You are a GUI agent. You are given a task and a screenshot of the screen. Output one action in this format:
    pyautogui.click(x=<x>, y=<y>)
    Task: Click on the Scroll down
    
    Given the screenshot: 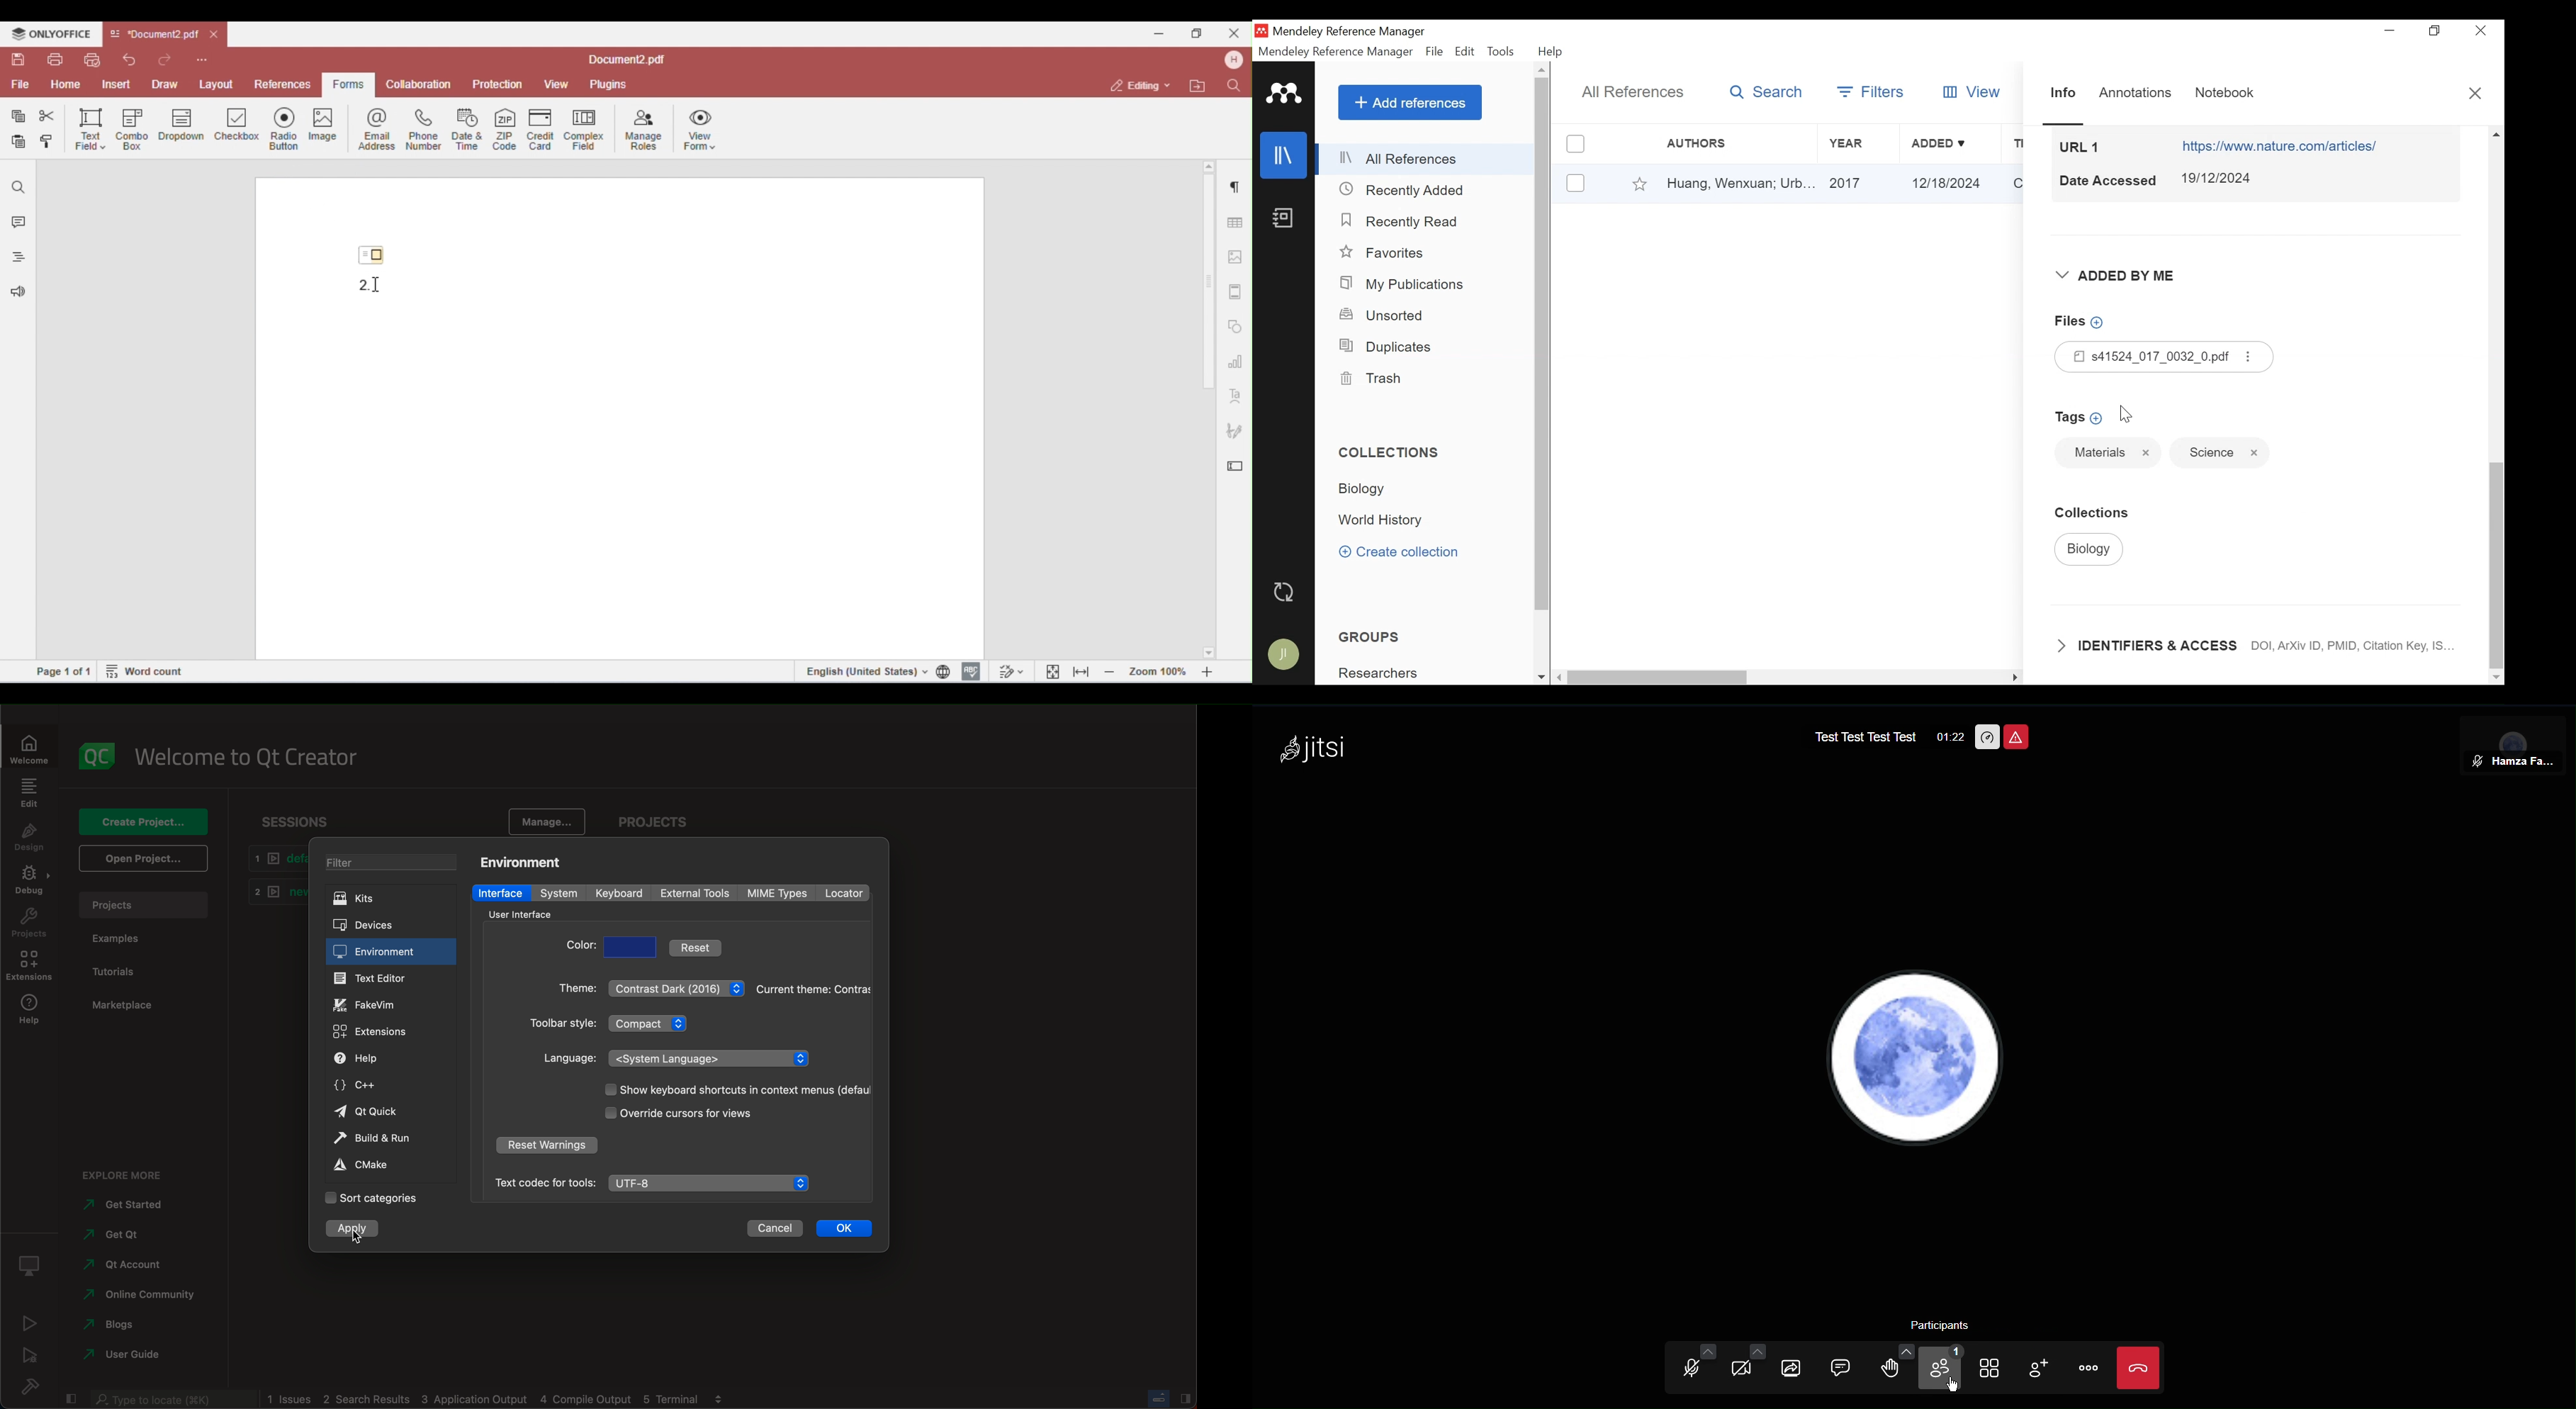 What is the action you would take?
    pyautogui.click(x=1539, y=677)
    